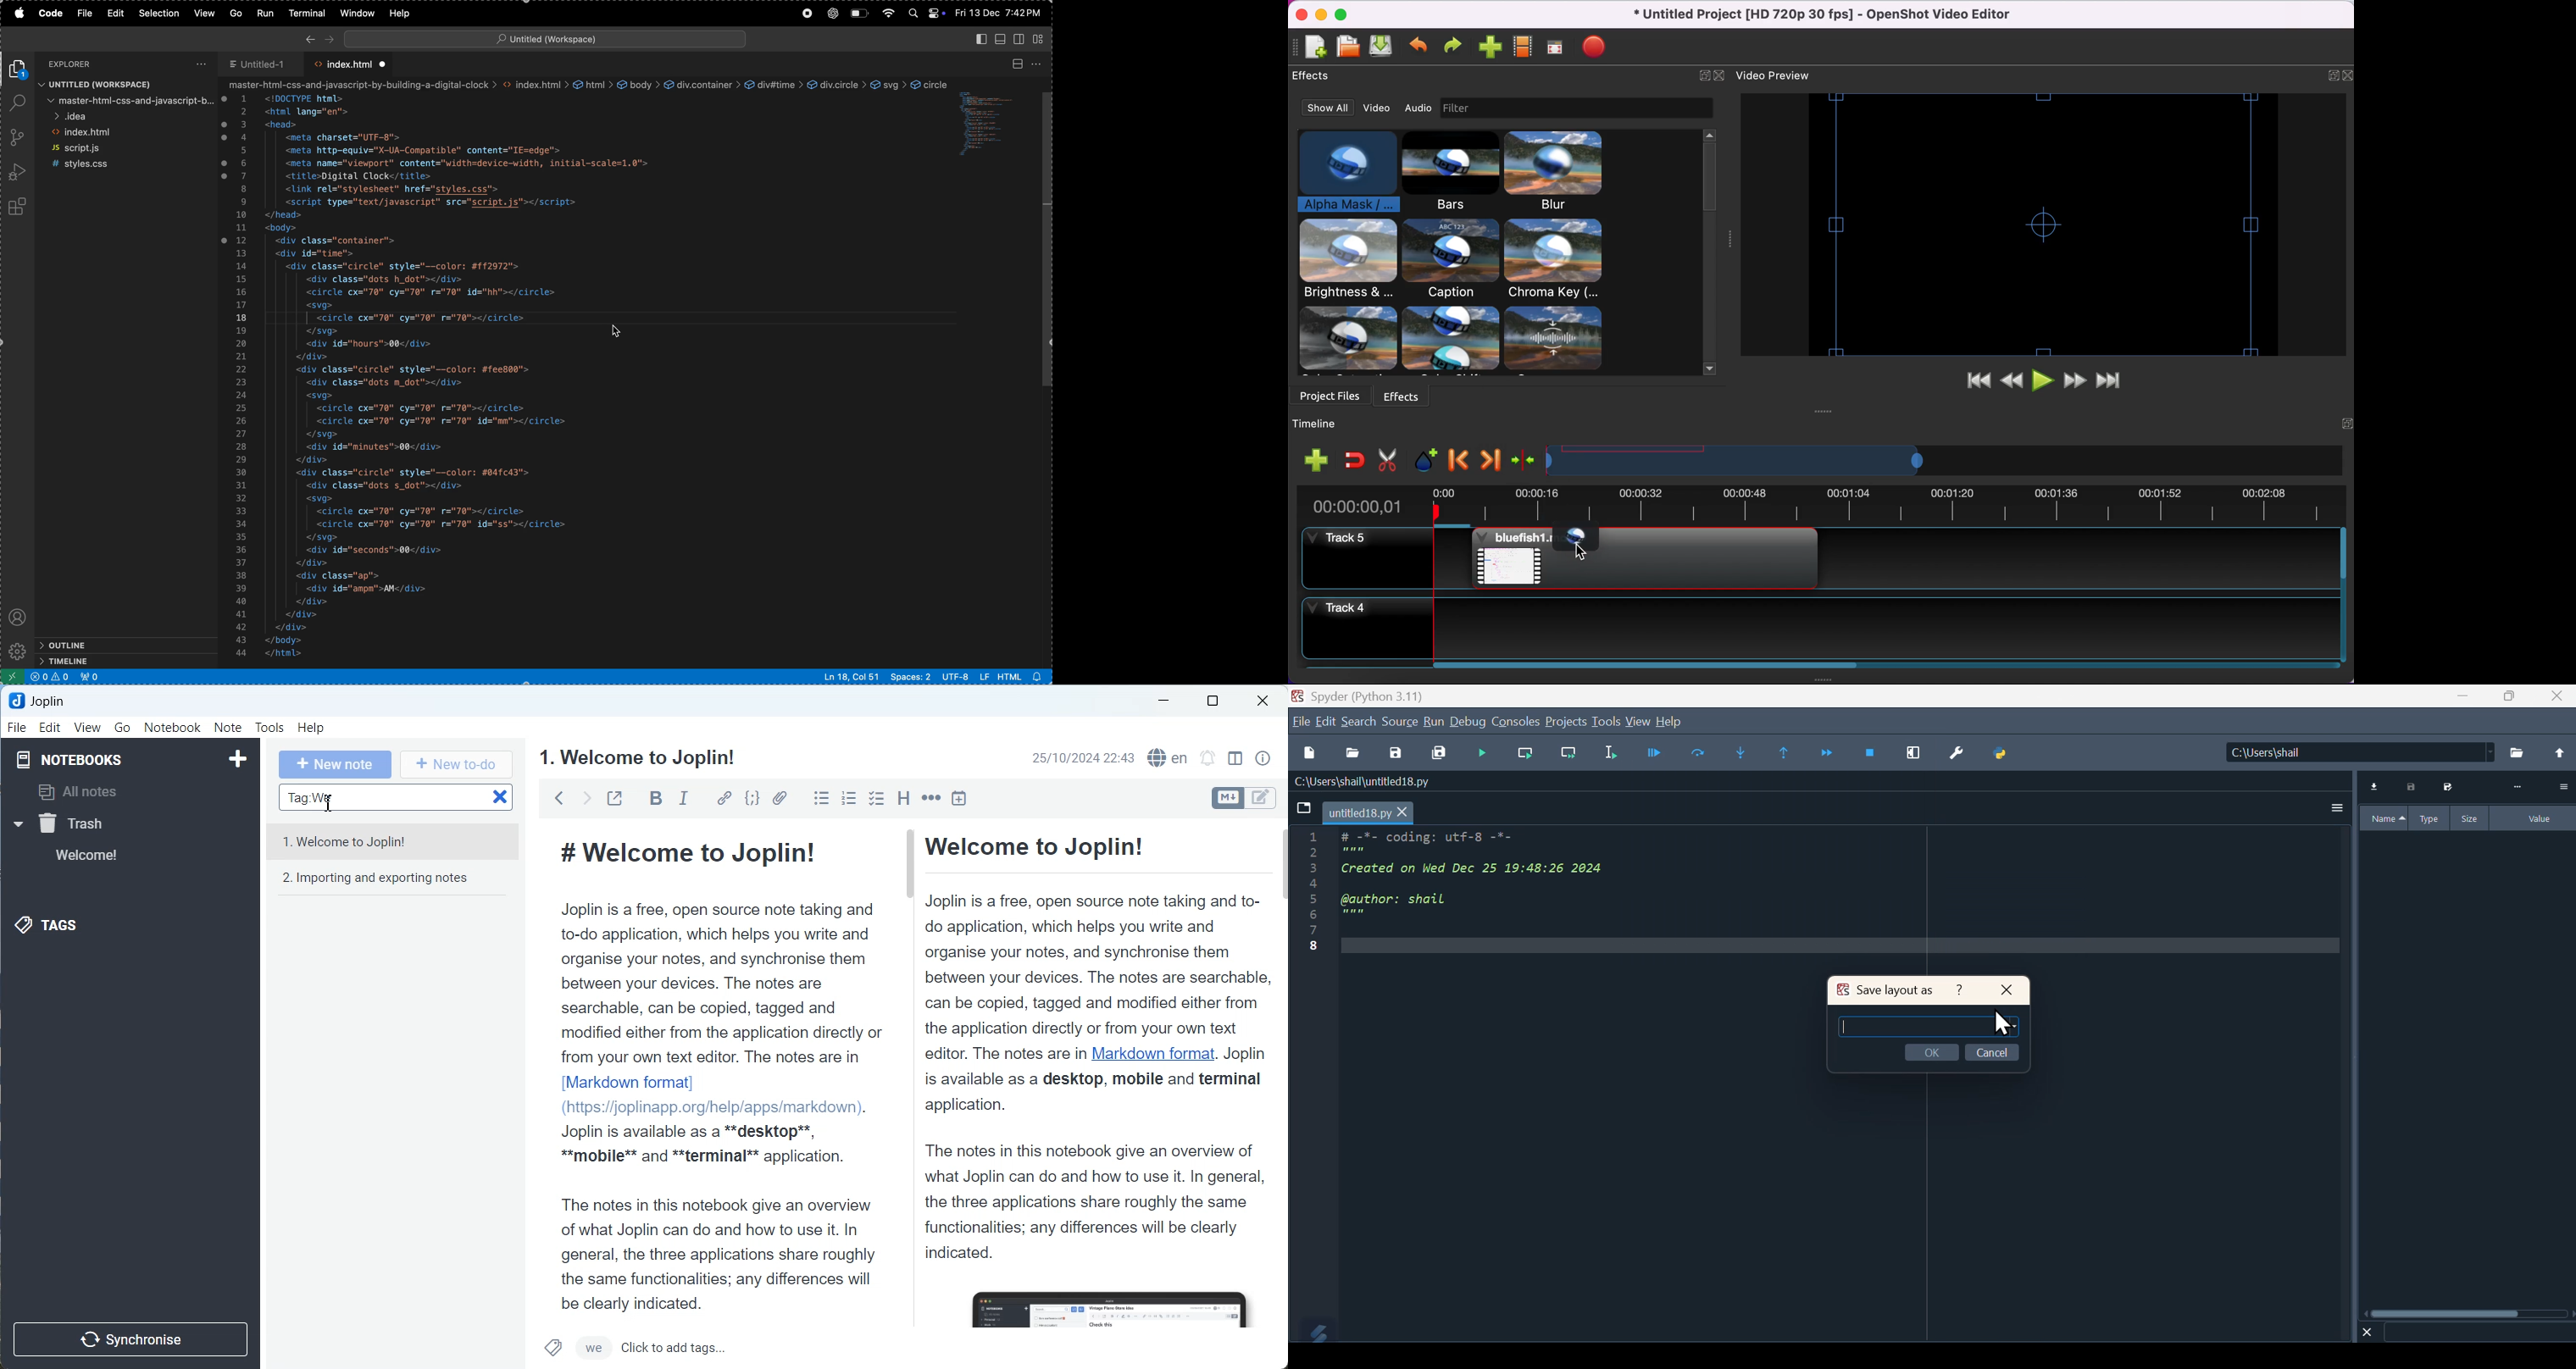 Image resolution: width=2576 pixels, height=1372 pixels. I want to click on Tag Name- we, so click(597, 1352).